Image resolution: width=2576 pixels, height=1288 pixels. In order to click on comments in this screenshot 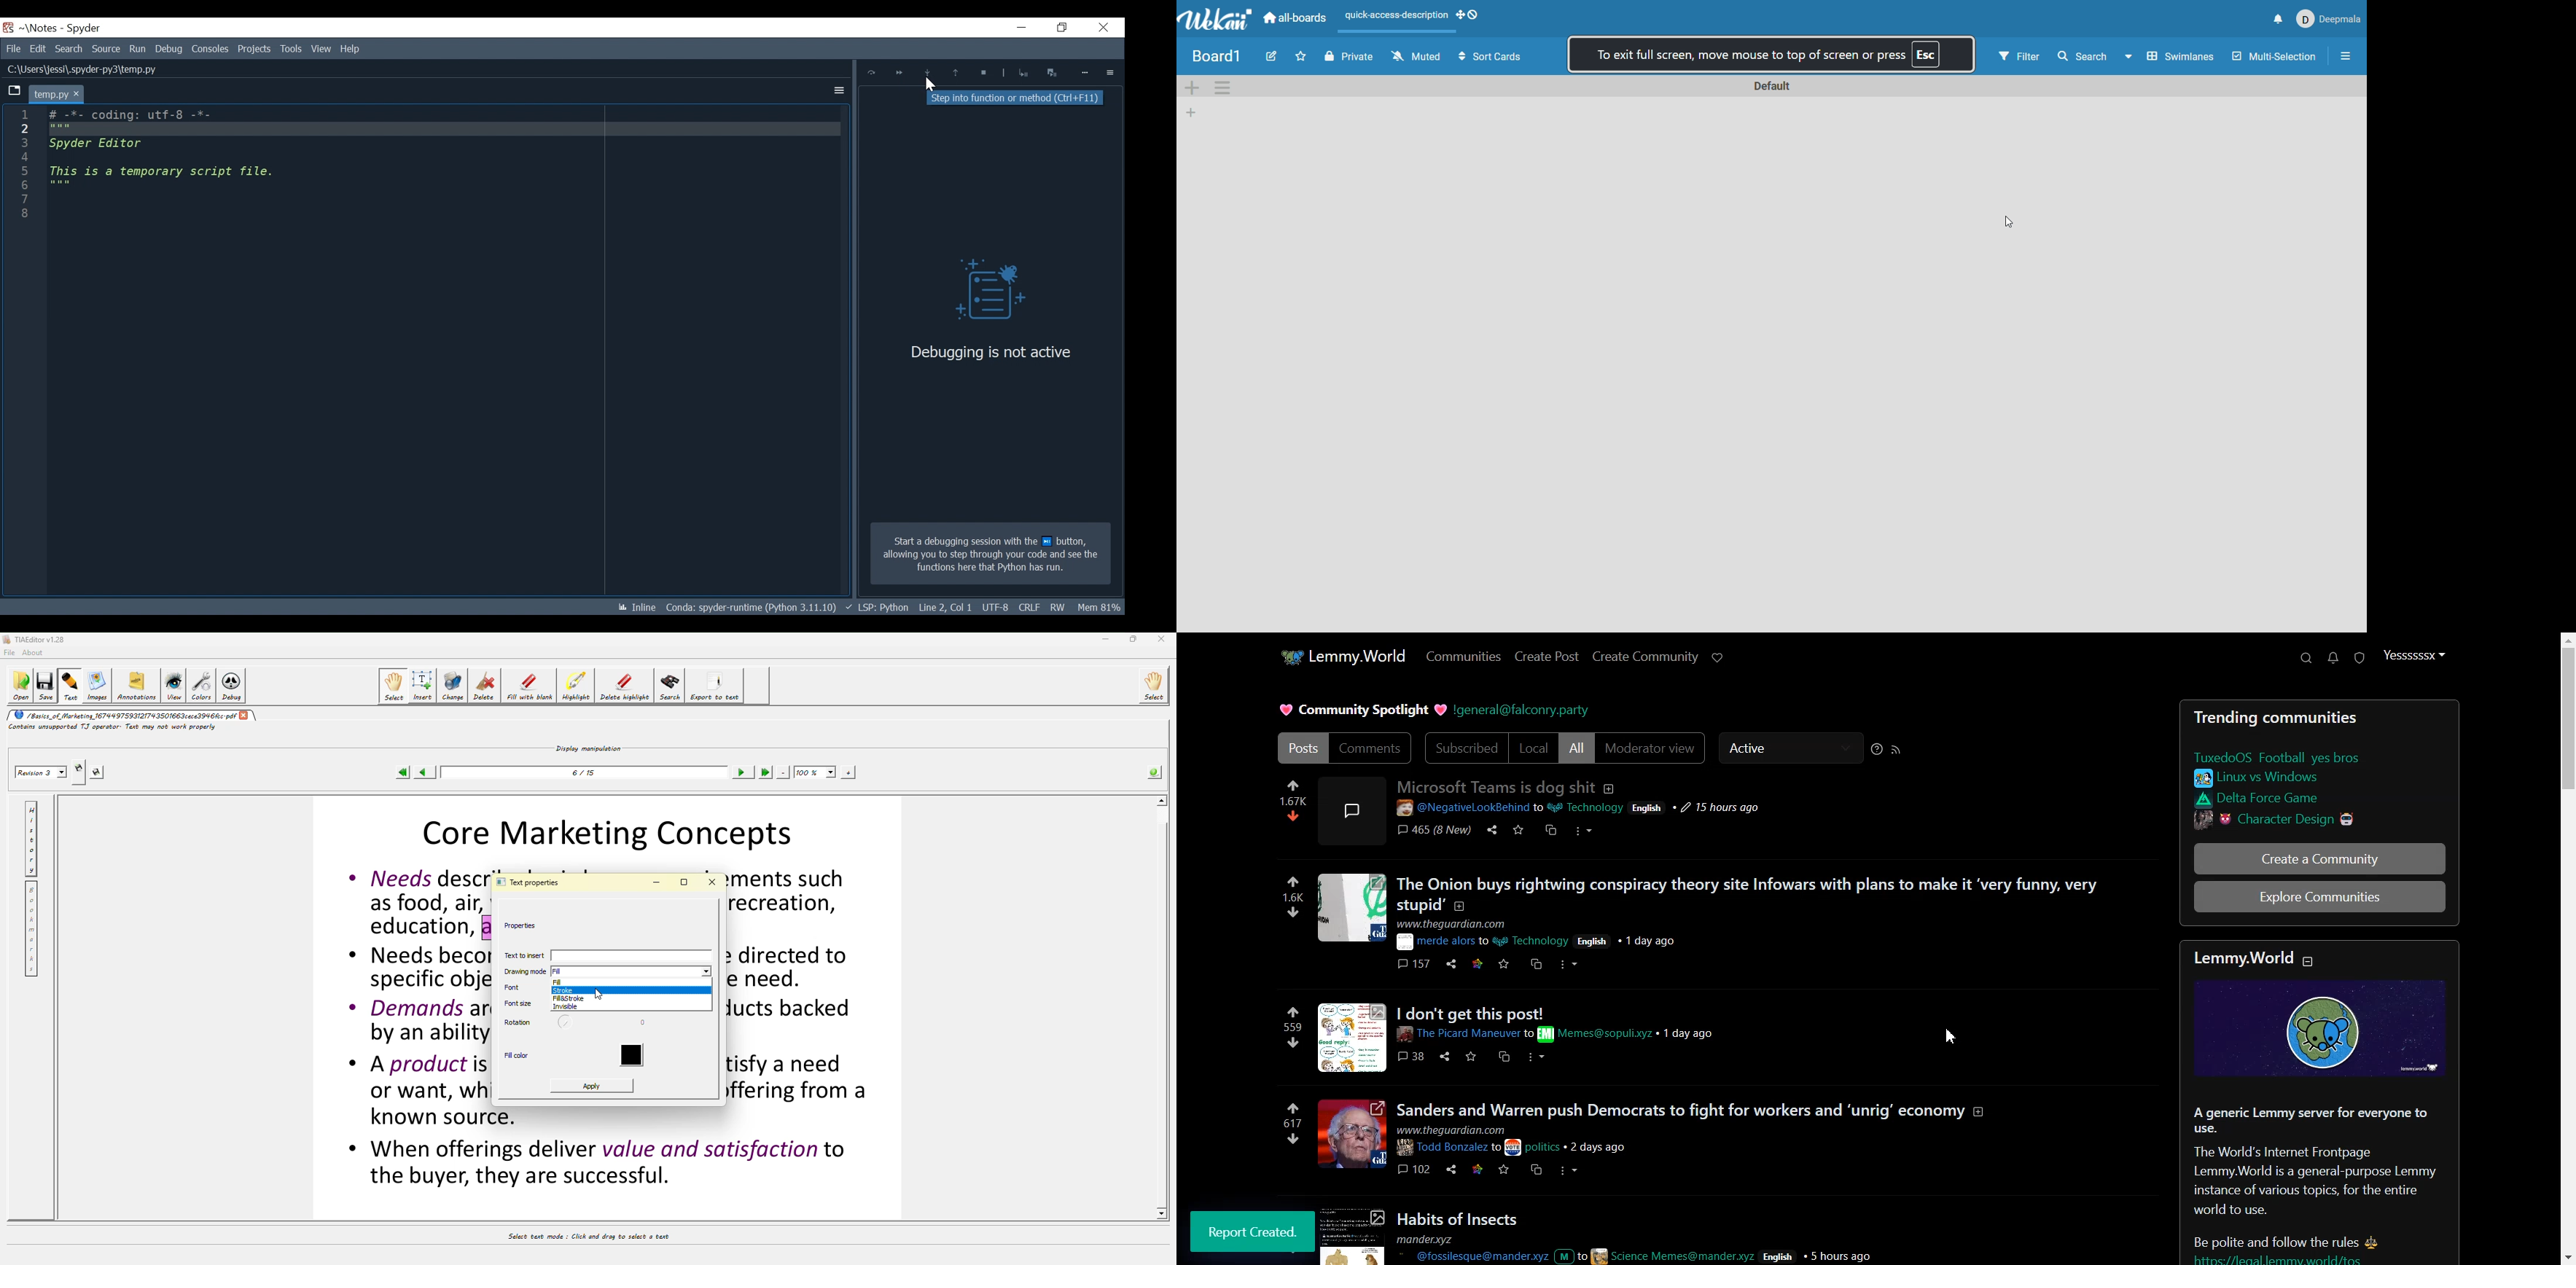, I will do `click(1414, 1057)`.